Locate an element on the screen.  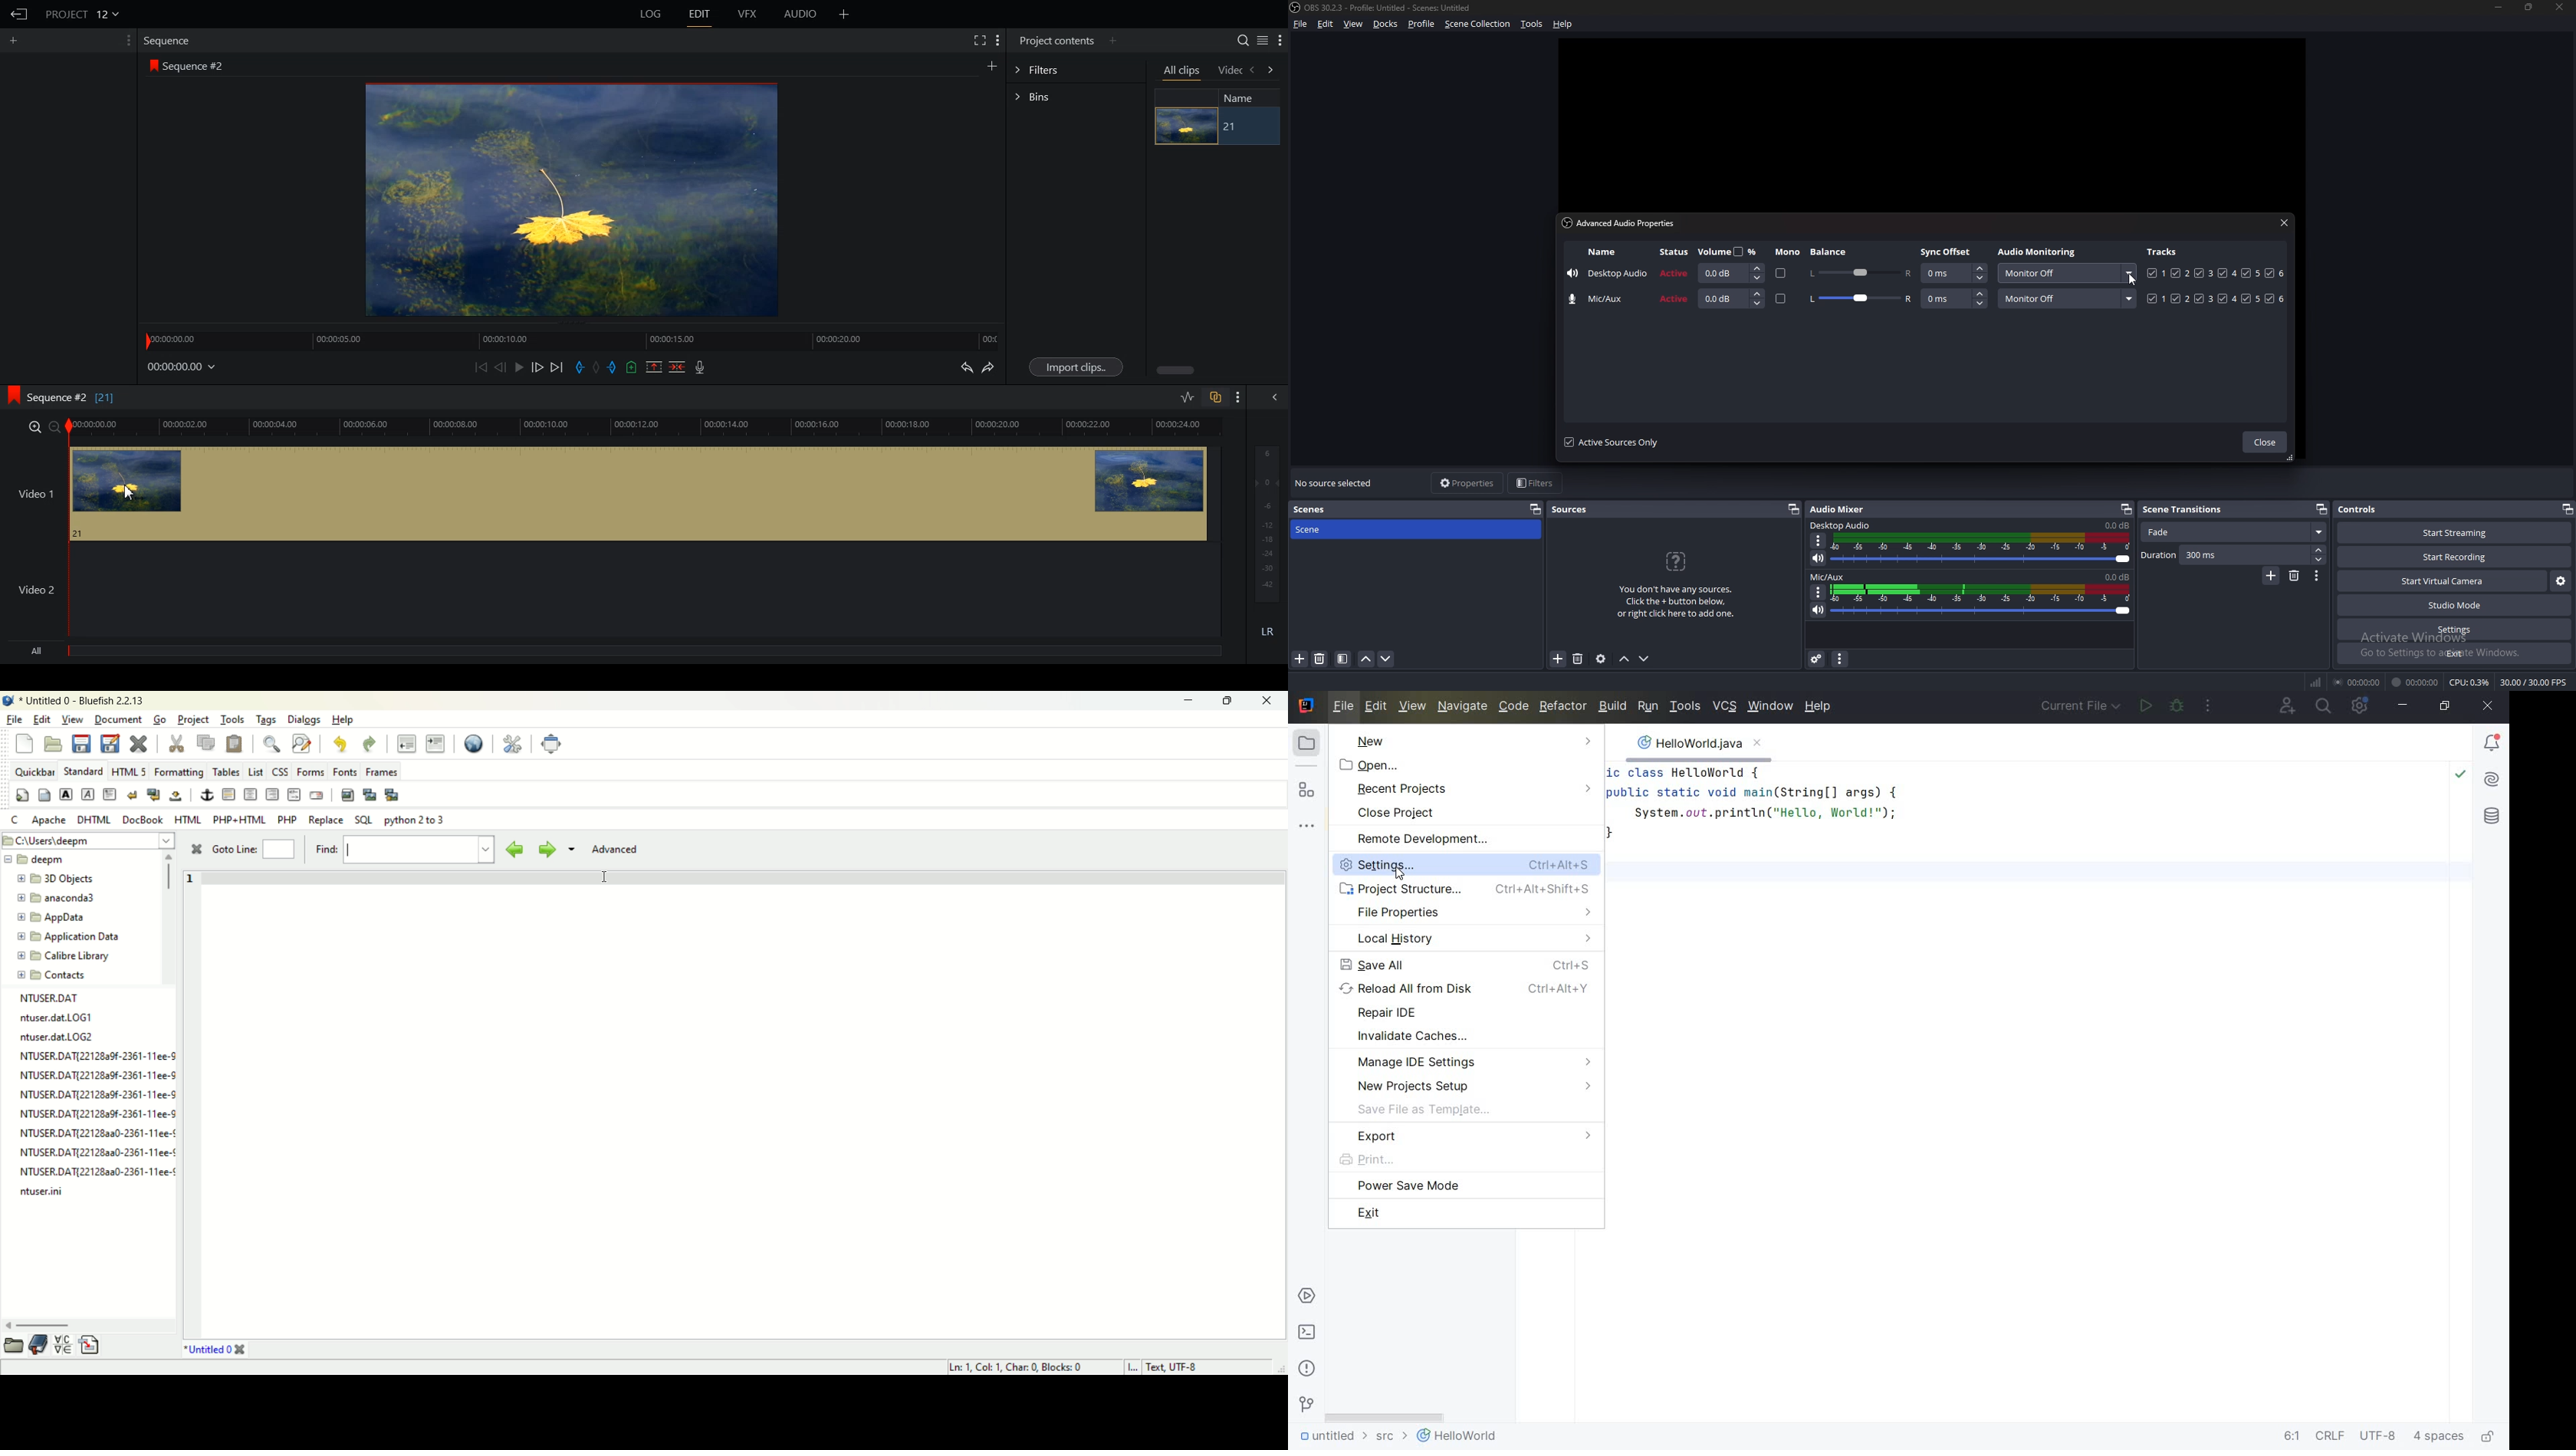
start virtual camera is located at coordinates (2442, 582).